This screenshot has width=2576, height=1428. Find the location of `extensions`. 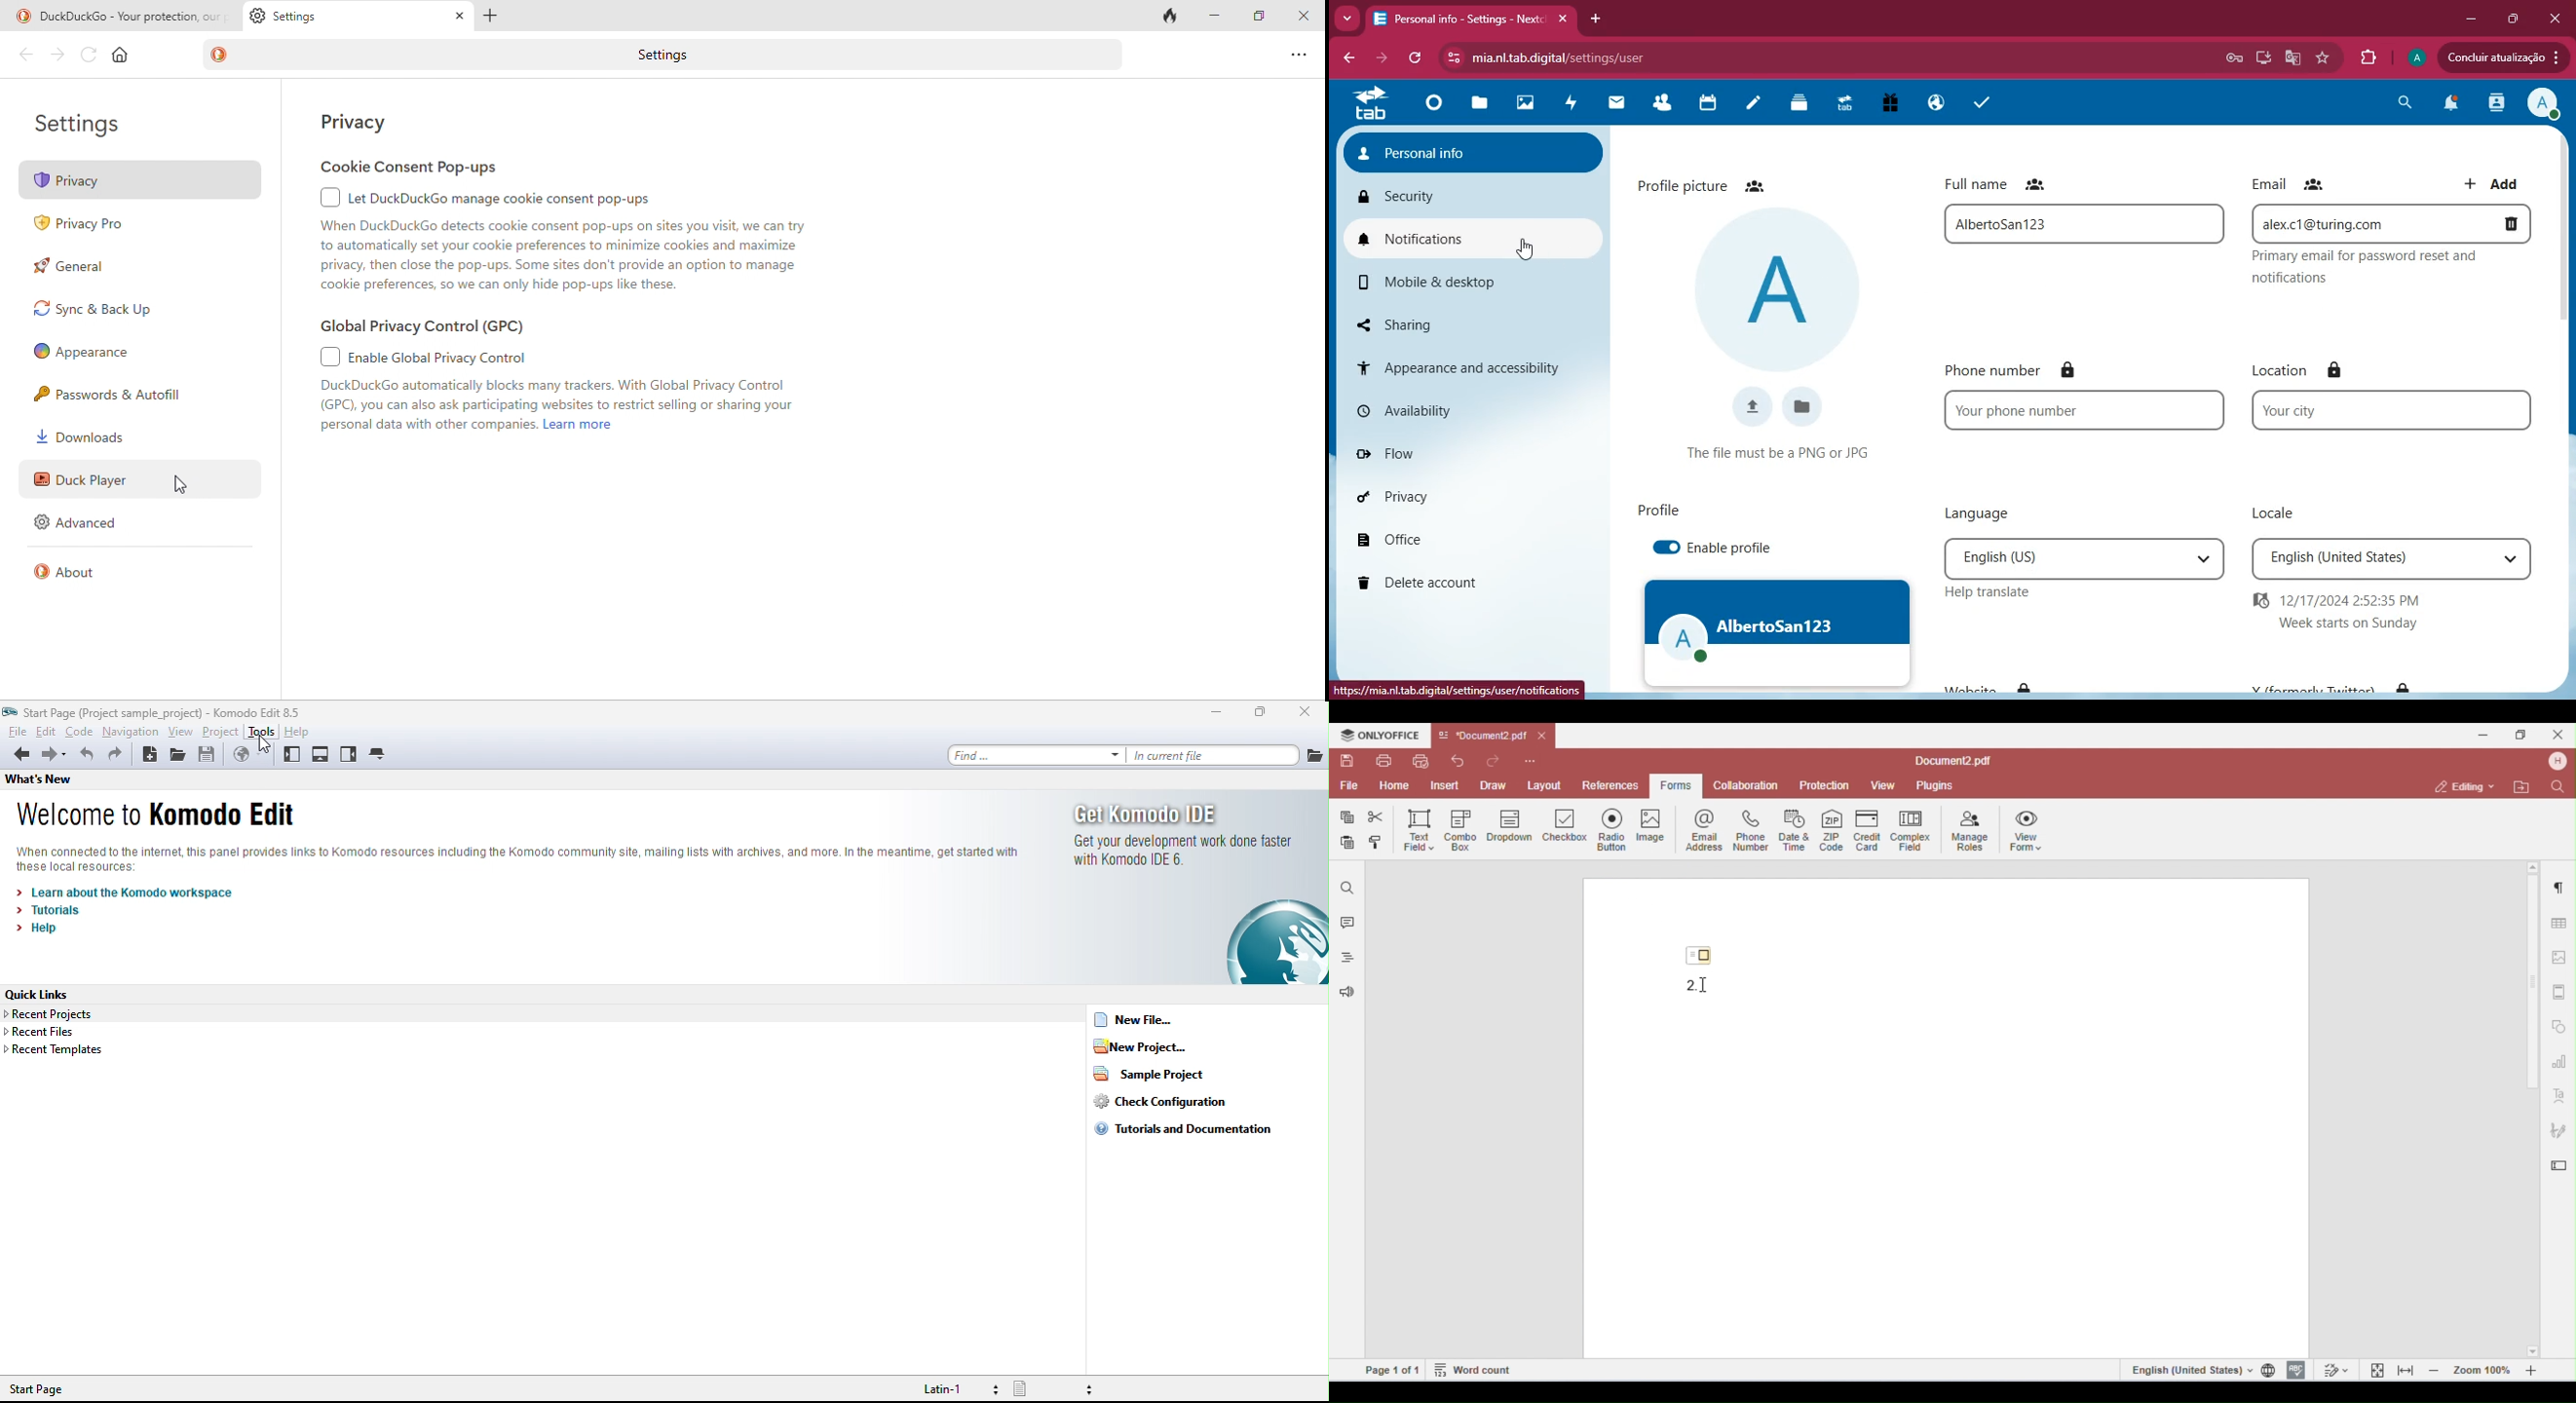

extensions is located at coordinates (2370, 55).